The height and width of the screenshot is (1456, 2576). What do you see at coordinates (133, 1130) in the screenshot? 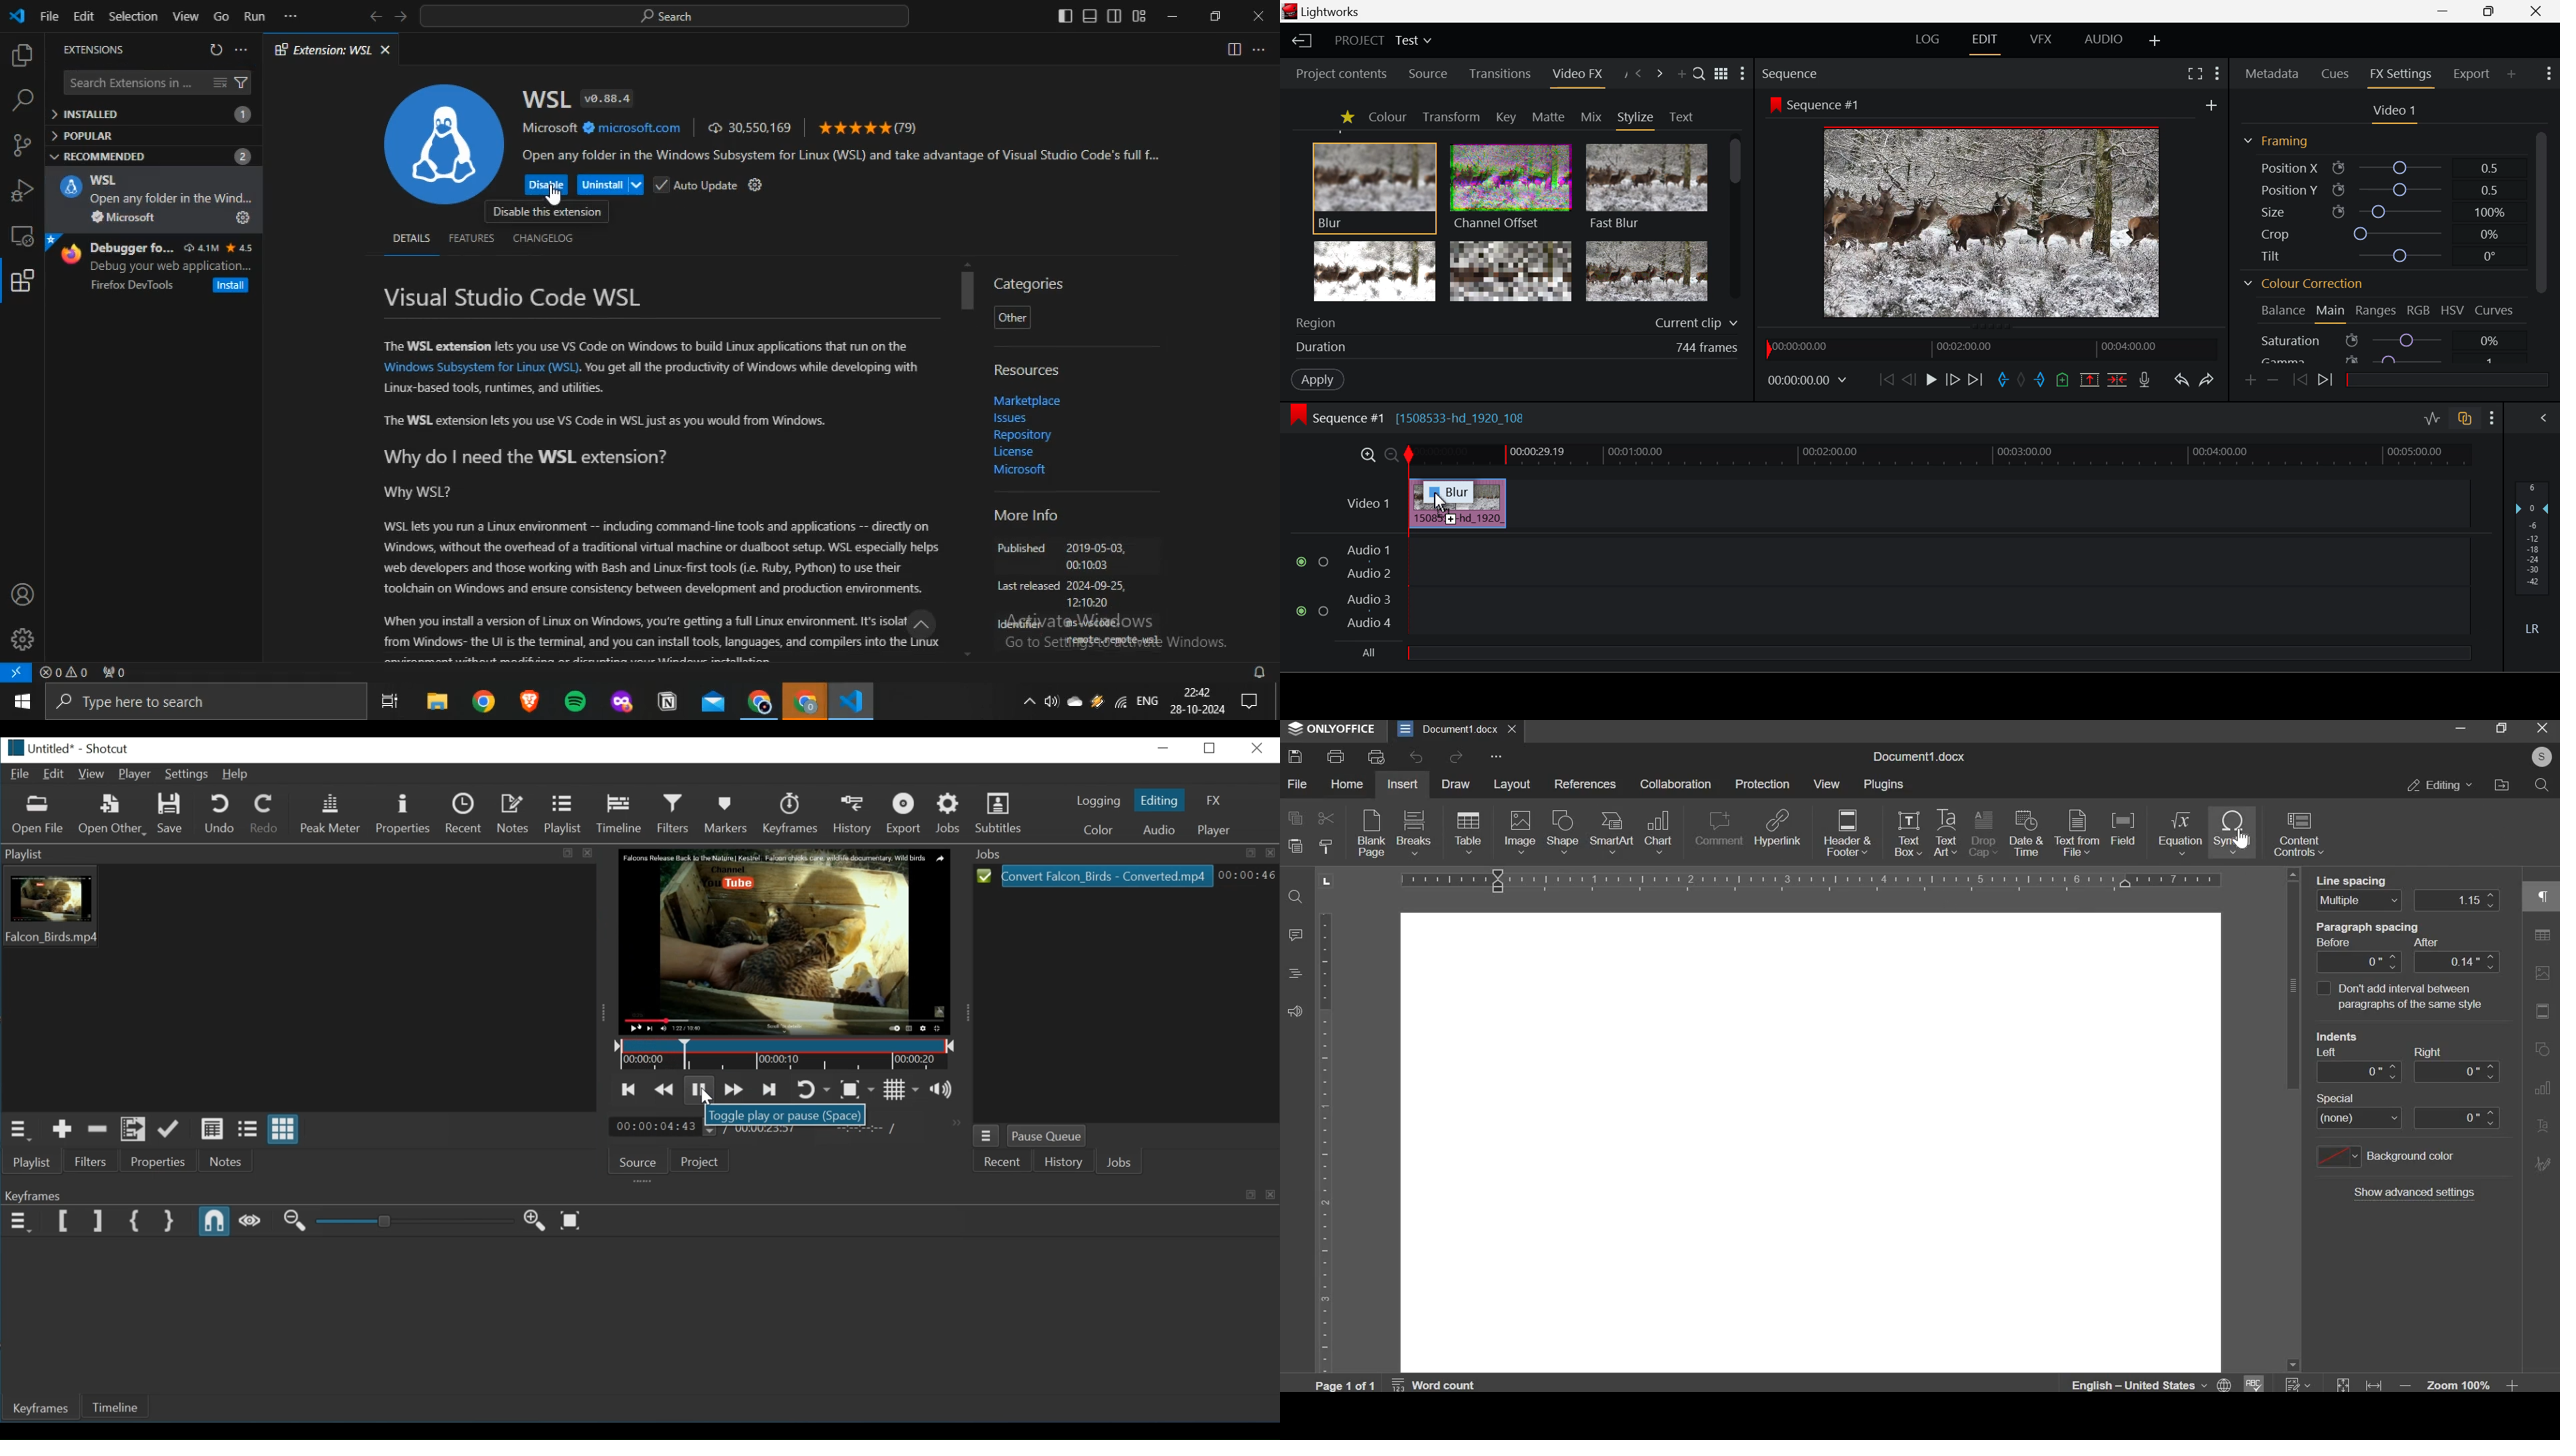
I see `Add files to playlist` at bounding box center [133, 1130].